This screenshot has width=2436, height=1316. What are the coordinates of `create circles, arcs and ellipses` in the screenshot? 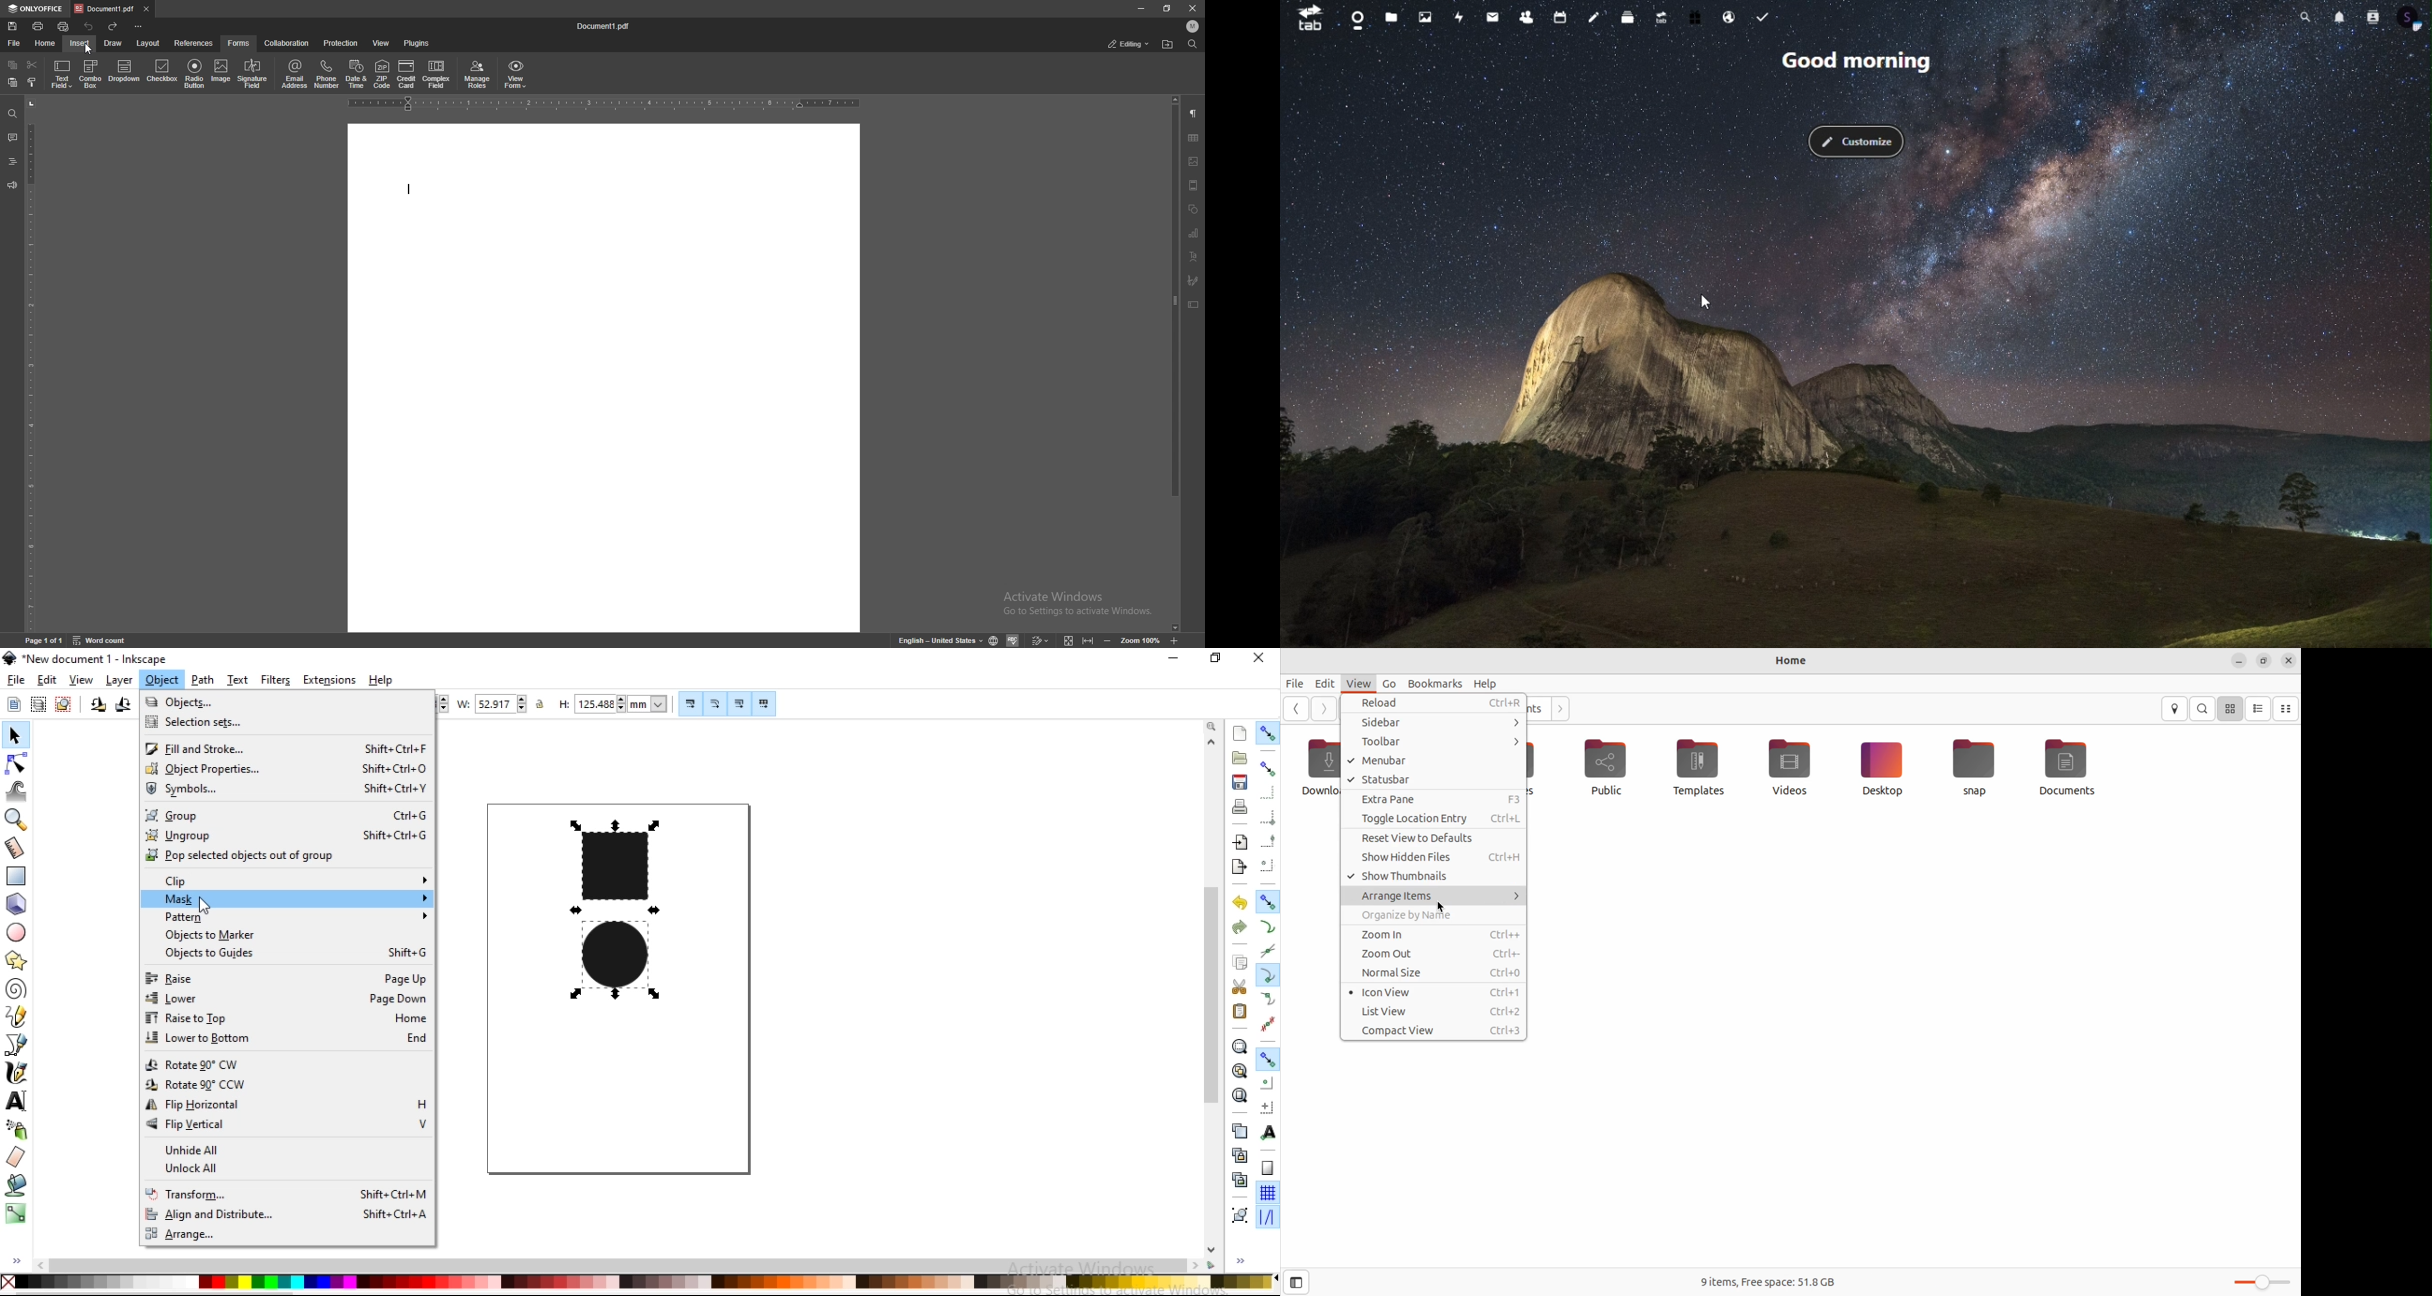 It's located at (18, 933).